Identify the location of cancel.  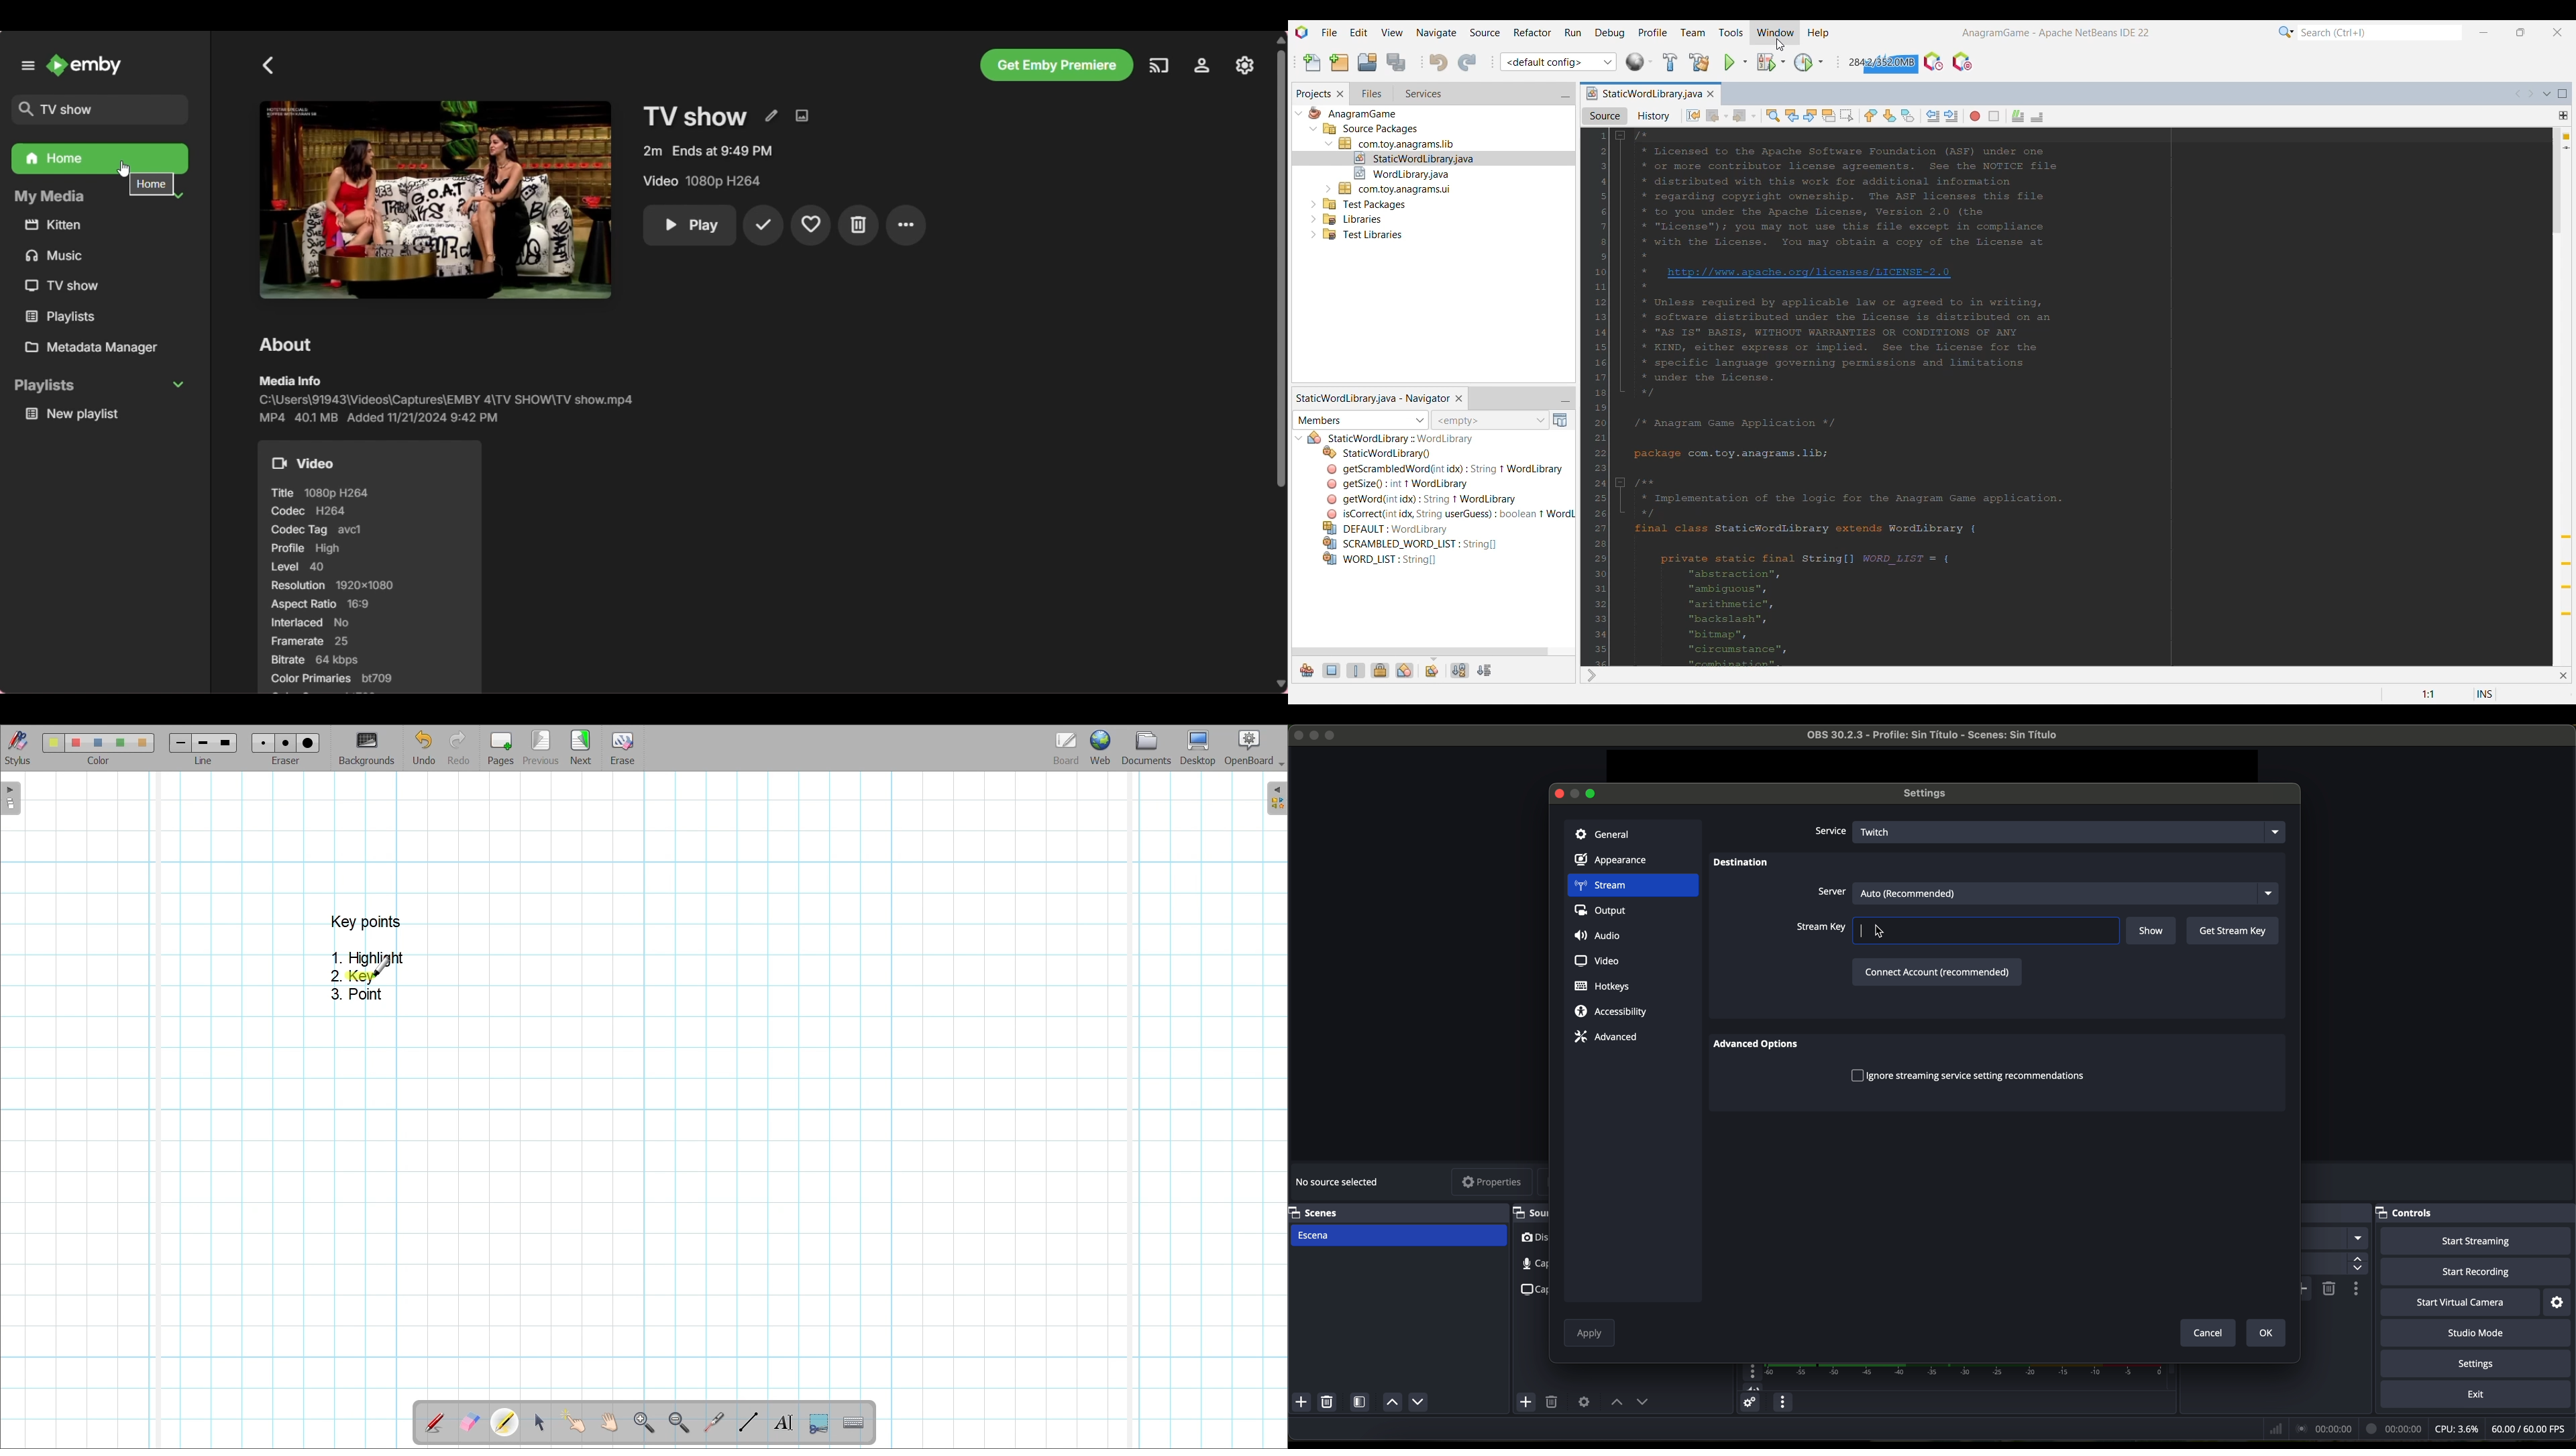
(2207, 1332).